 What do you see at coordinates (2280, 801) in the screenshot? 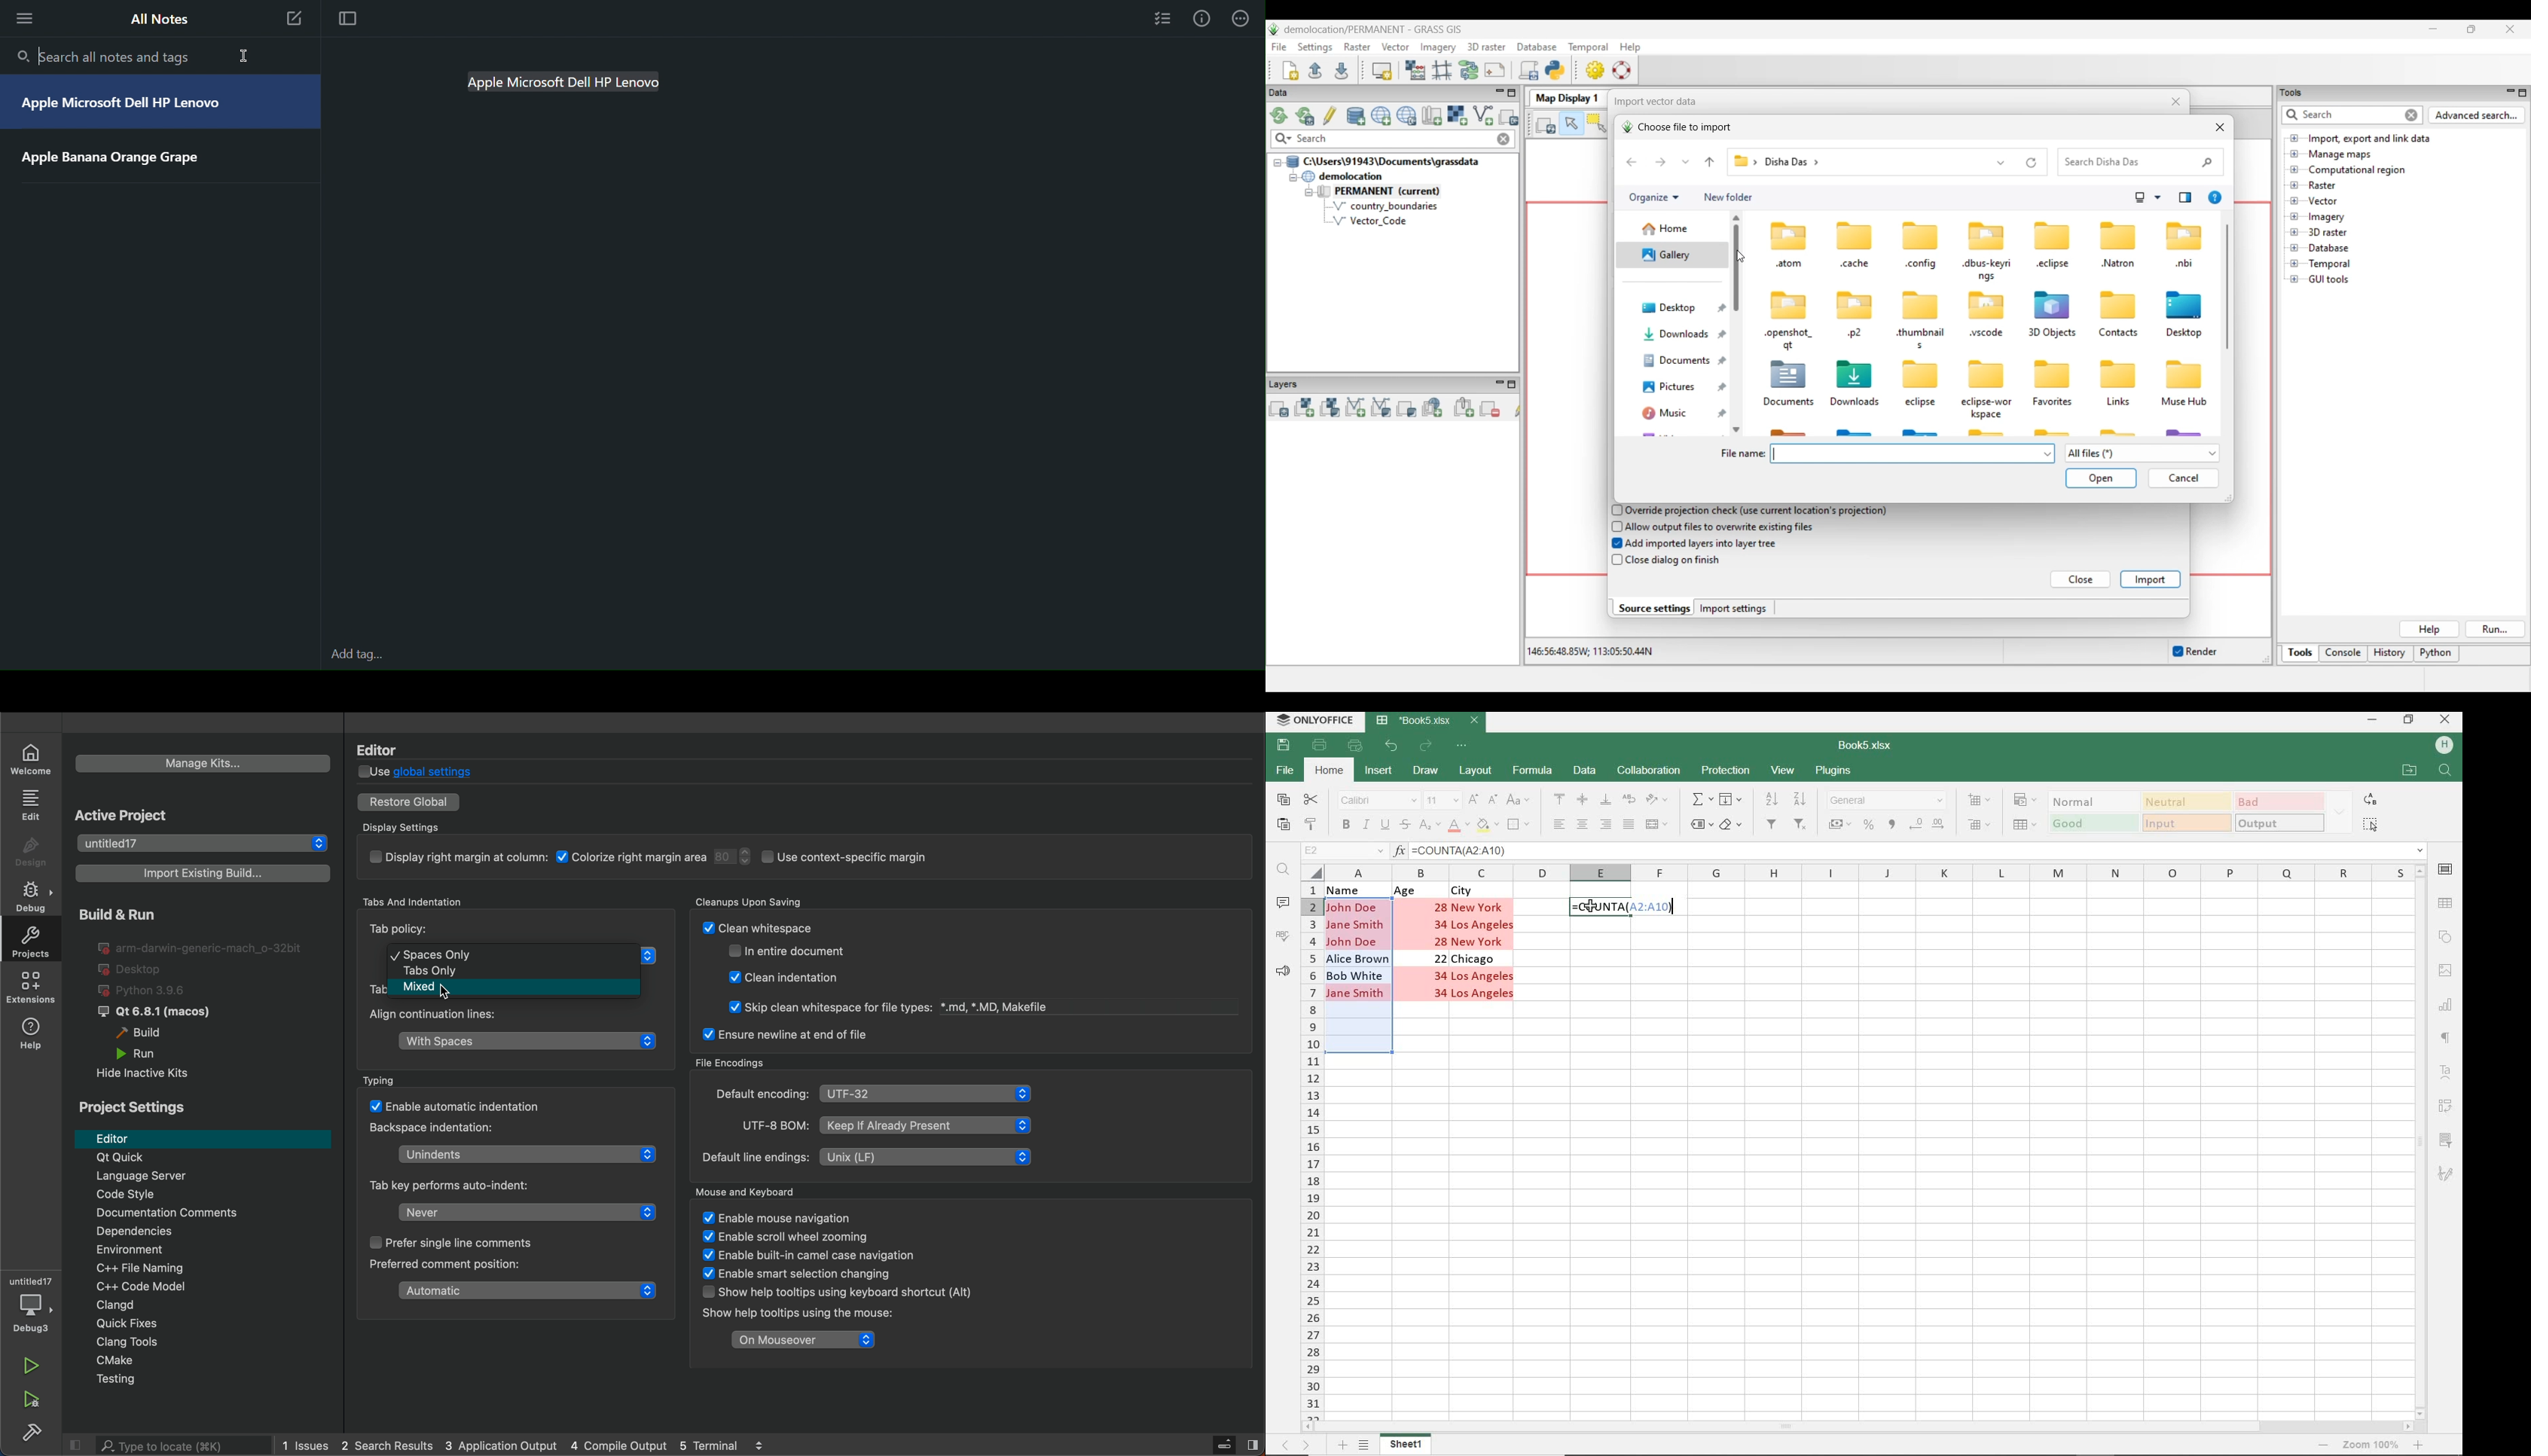
I see `BAD` at bounding box center [2280, 801].